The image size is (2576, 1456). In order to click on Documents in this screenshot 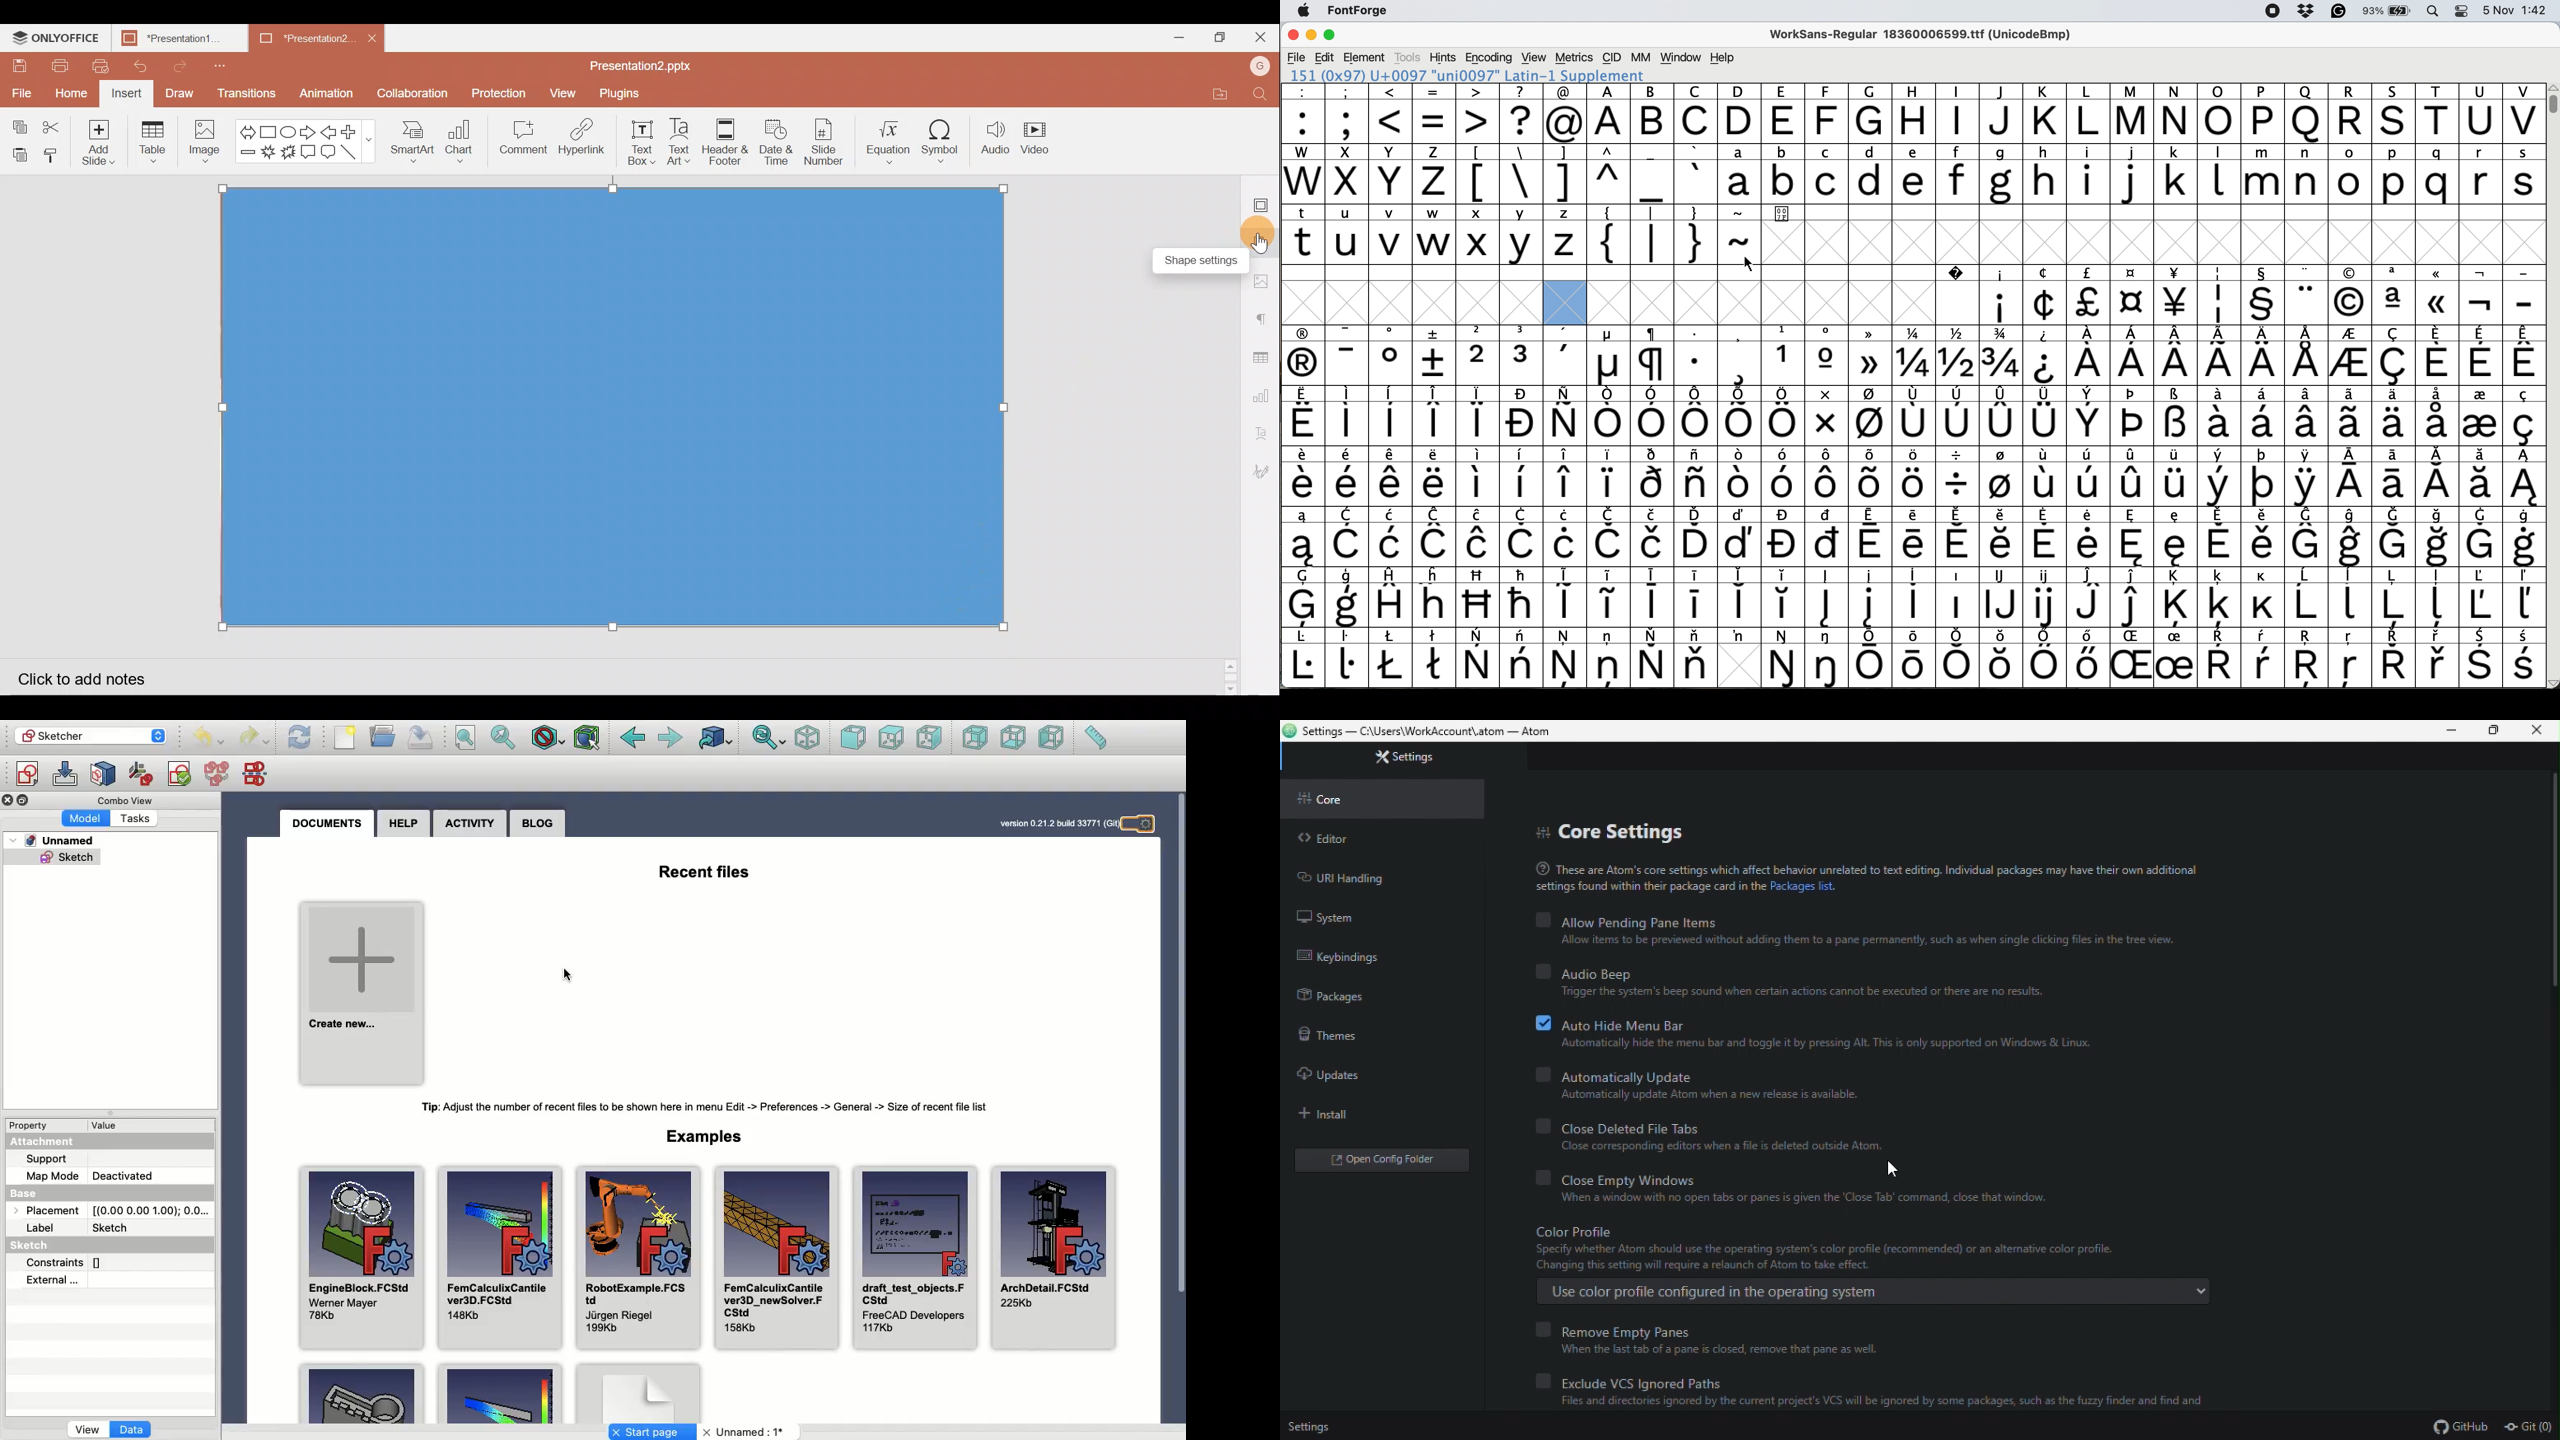, I will do `click(325, 823)`.